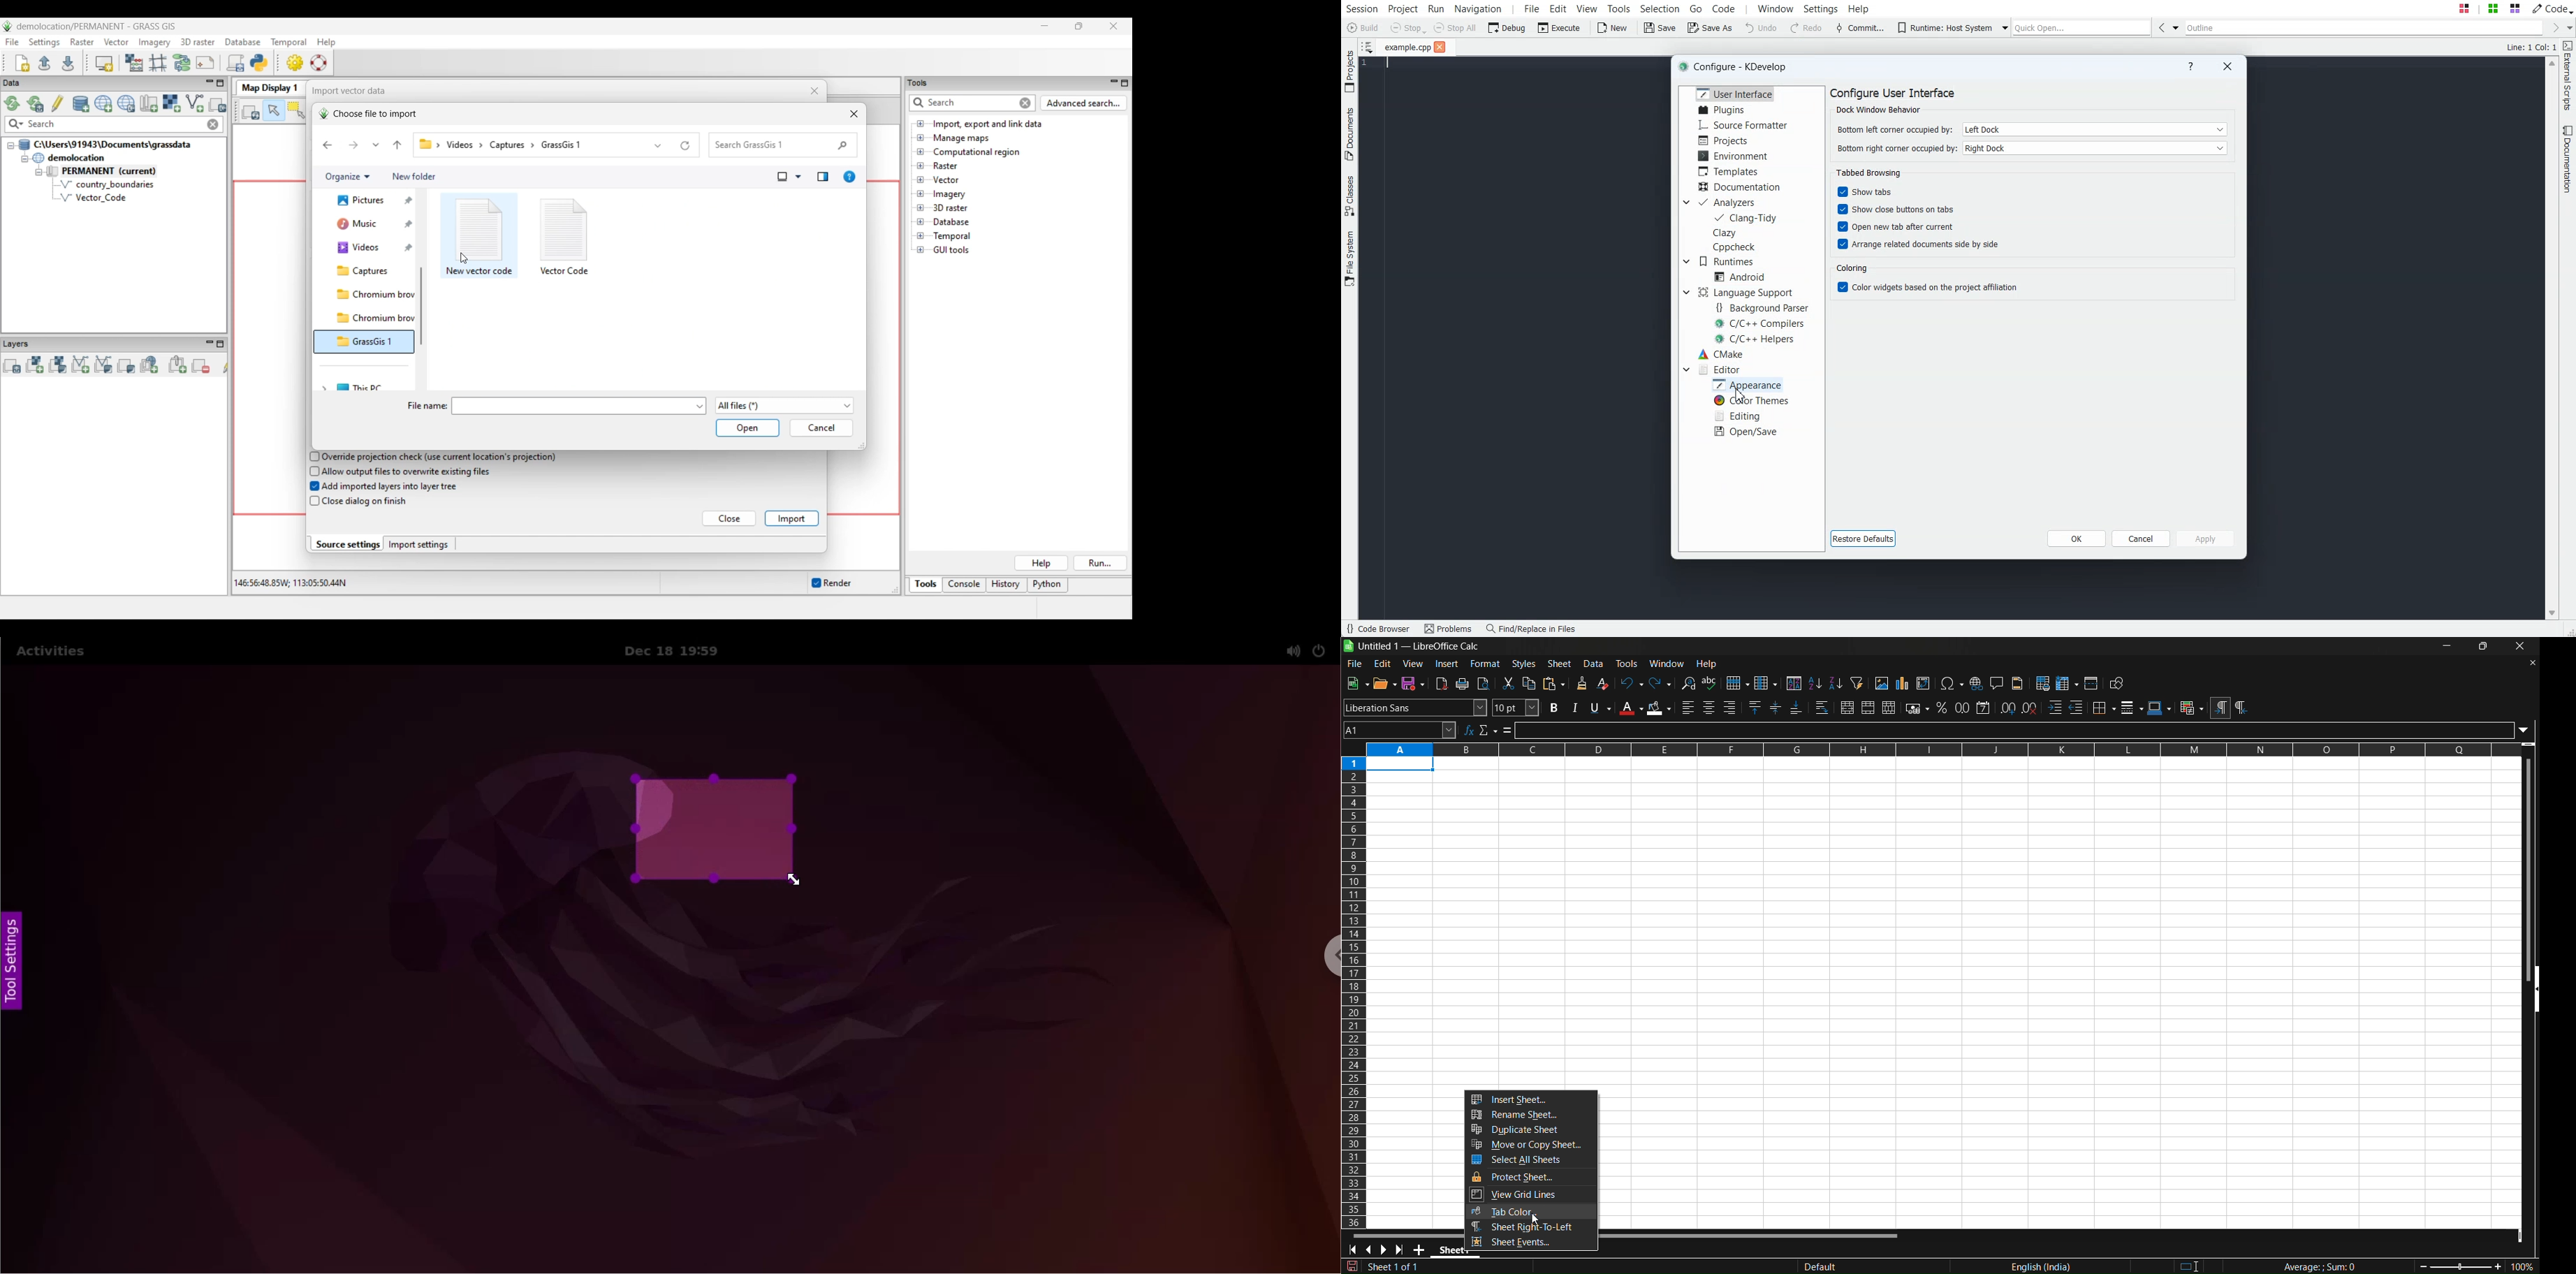 This screenshot has height=1288, width=2576. I want to click on clear direct formatting, so click(1604, 683).